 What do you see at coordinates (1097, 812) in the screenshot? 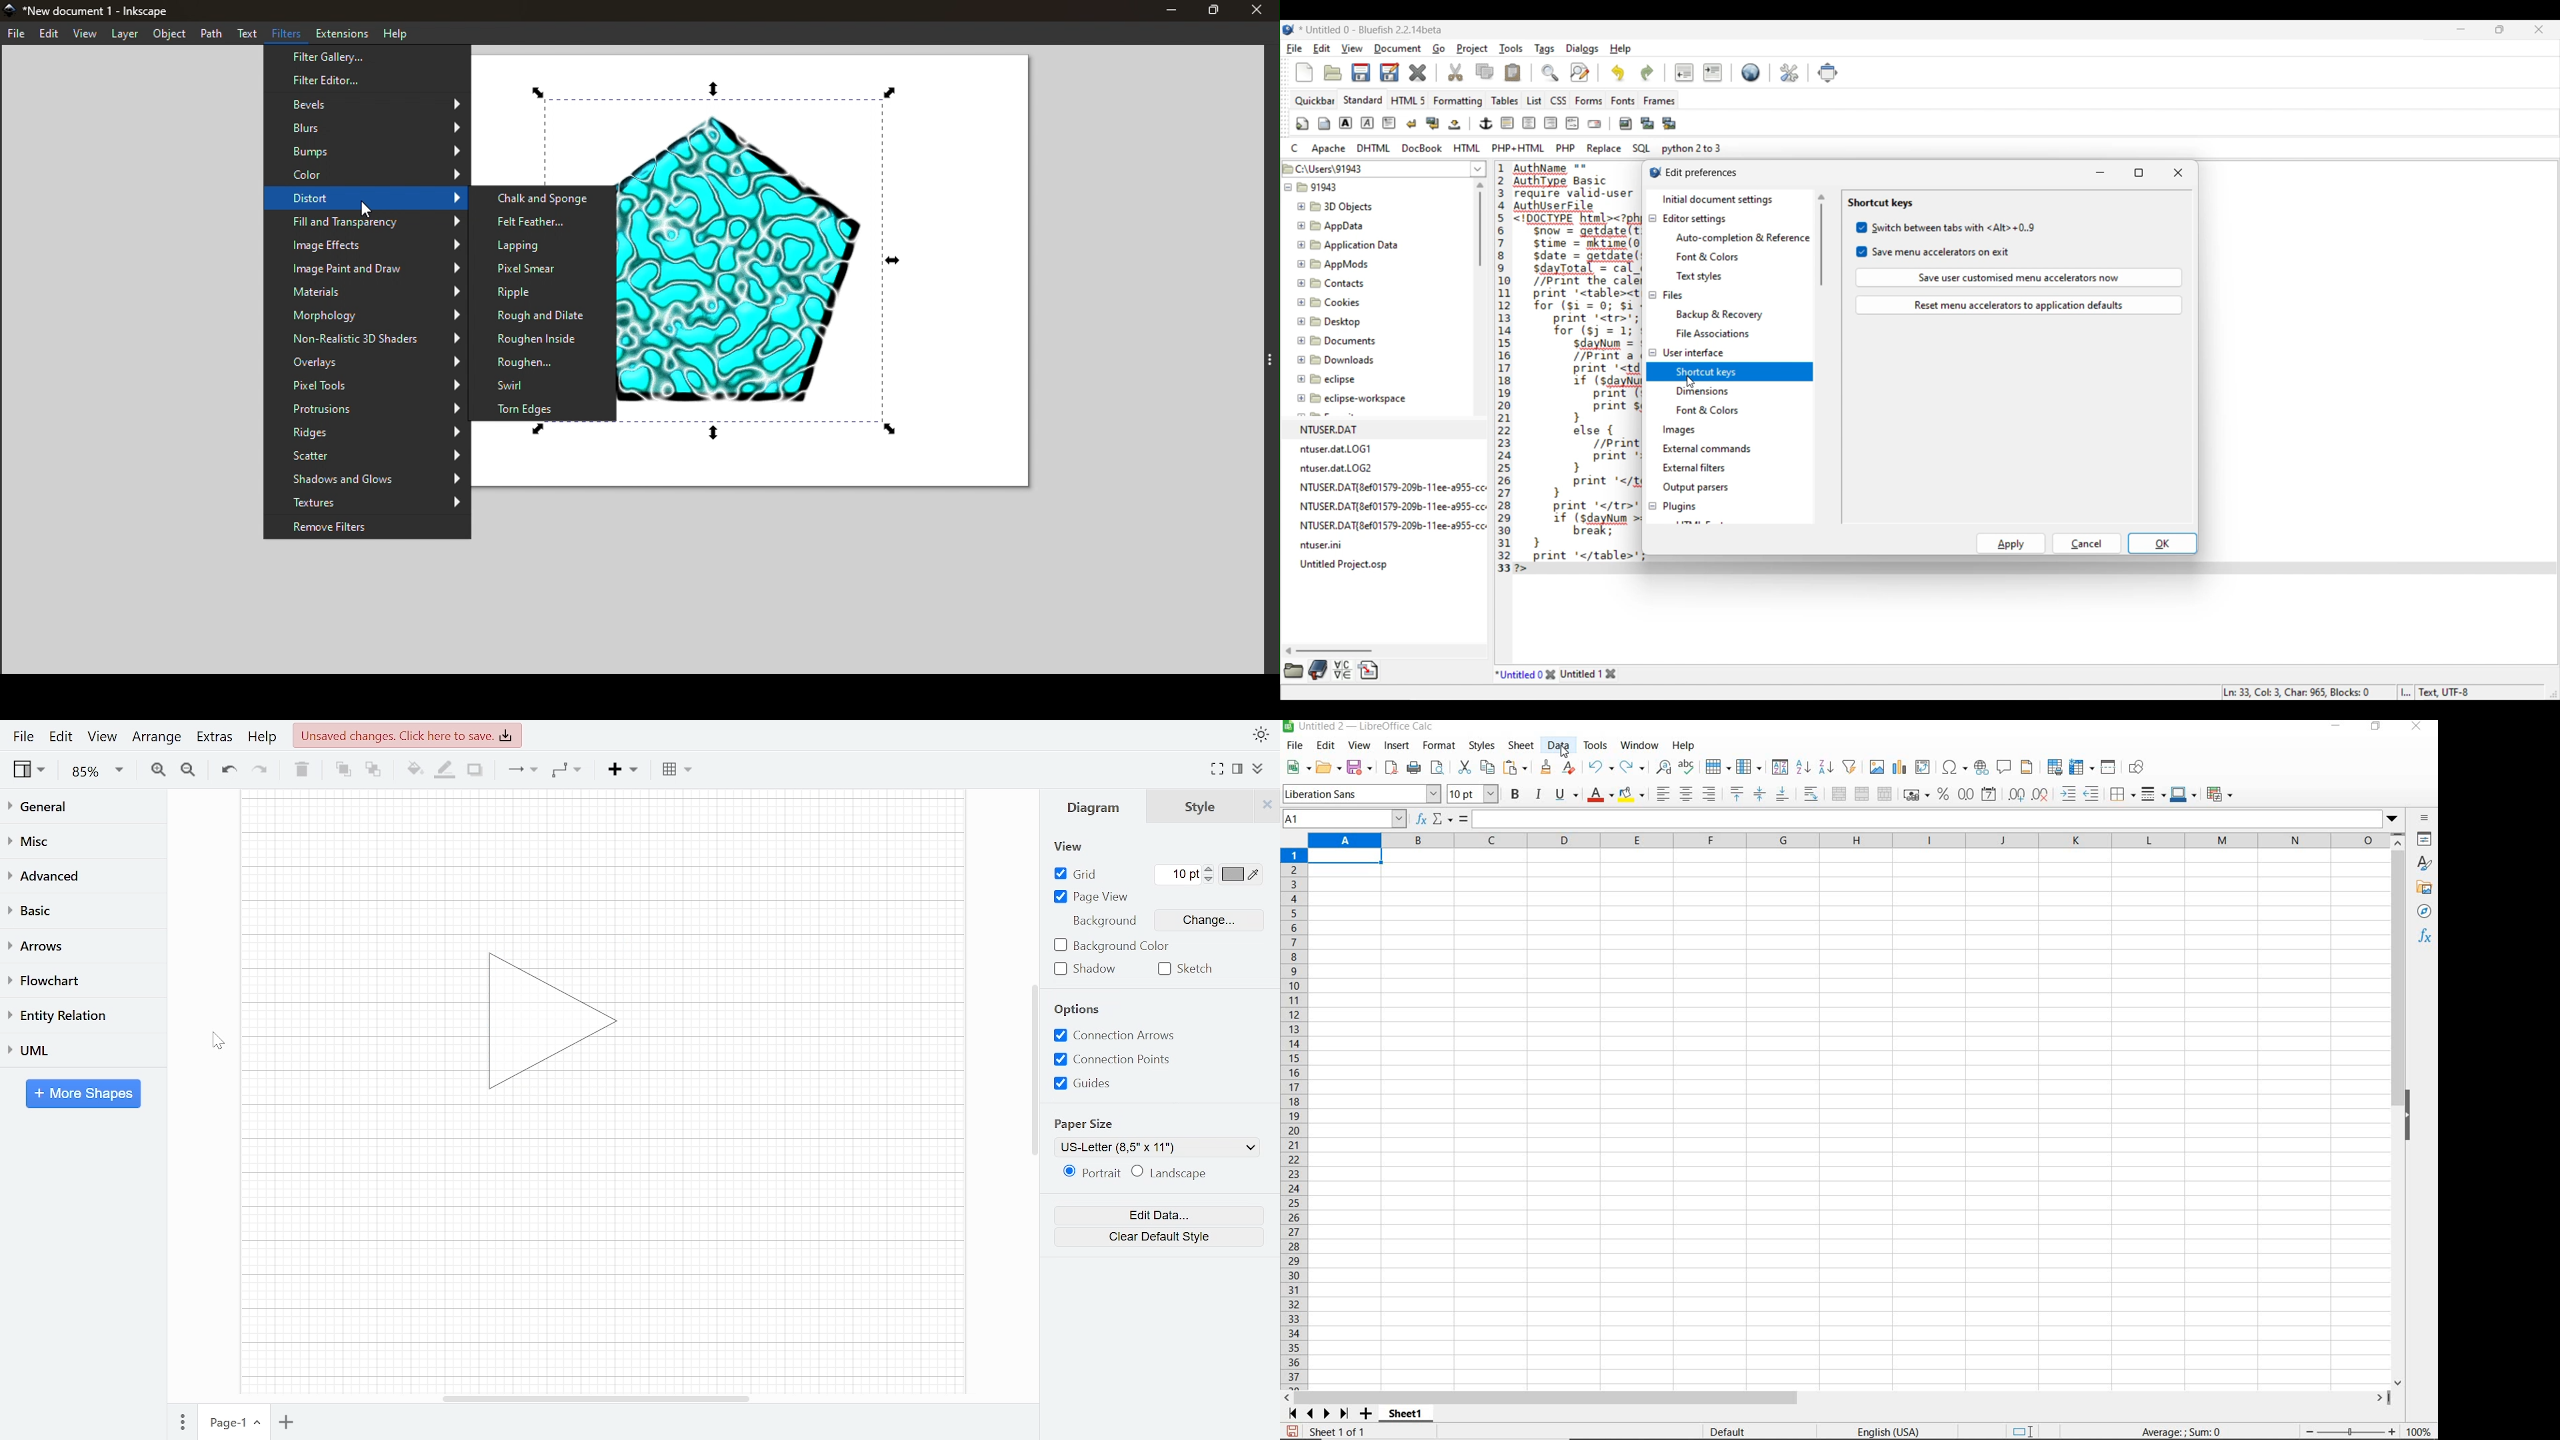
I see `Diagram` at bounding box center [1097, 812].